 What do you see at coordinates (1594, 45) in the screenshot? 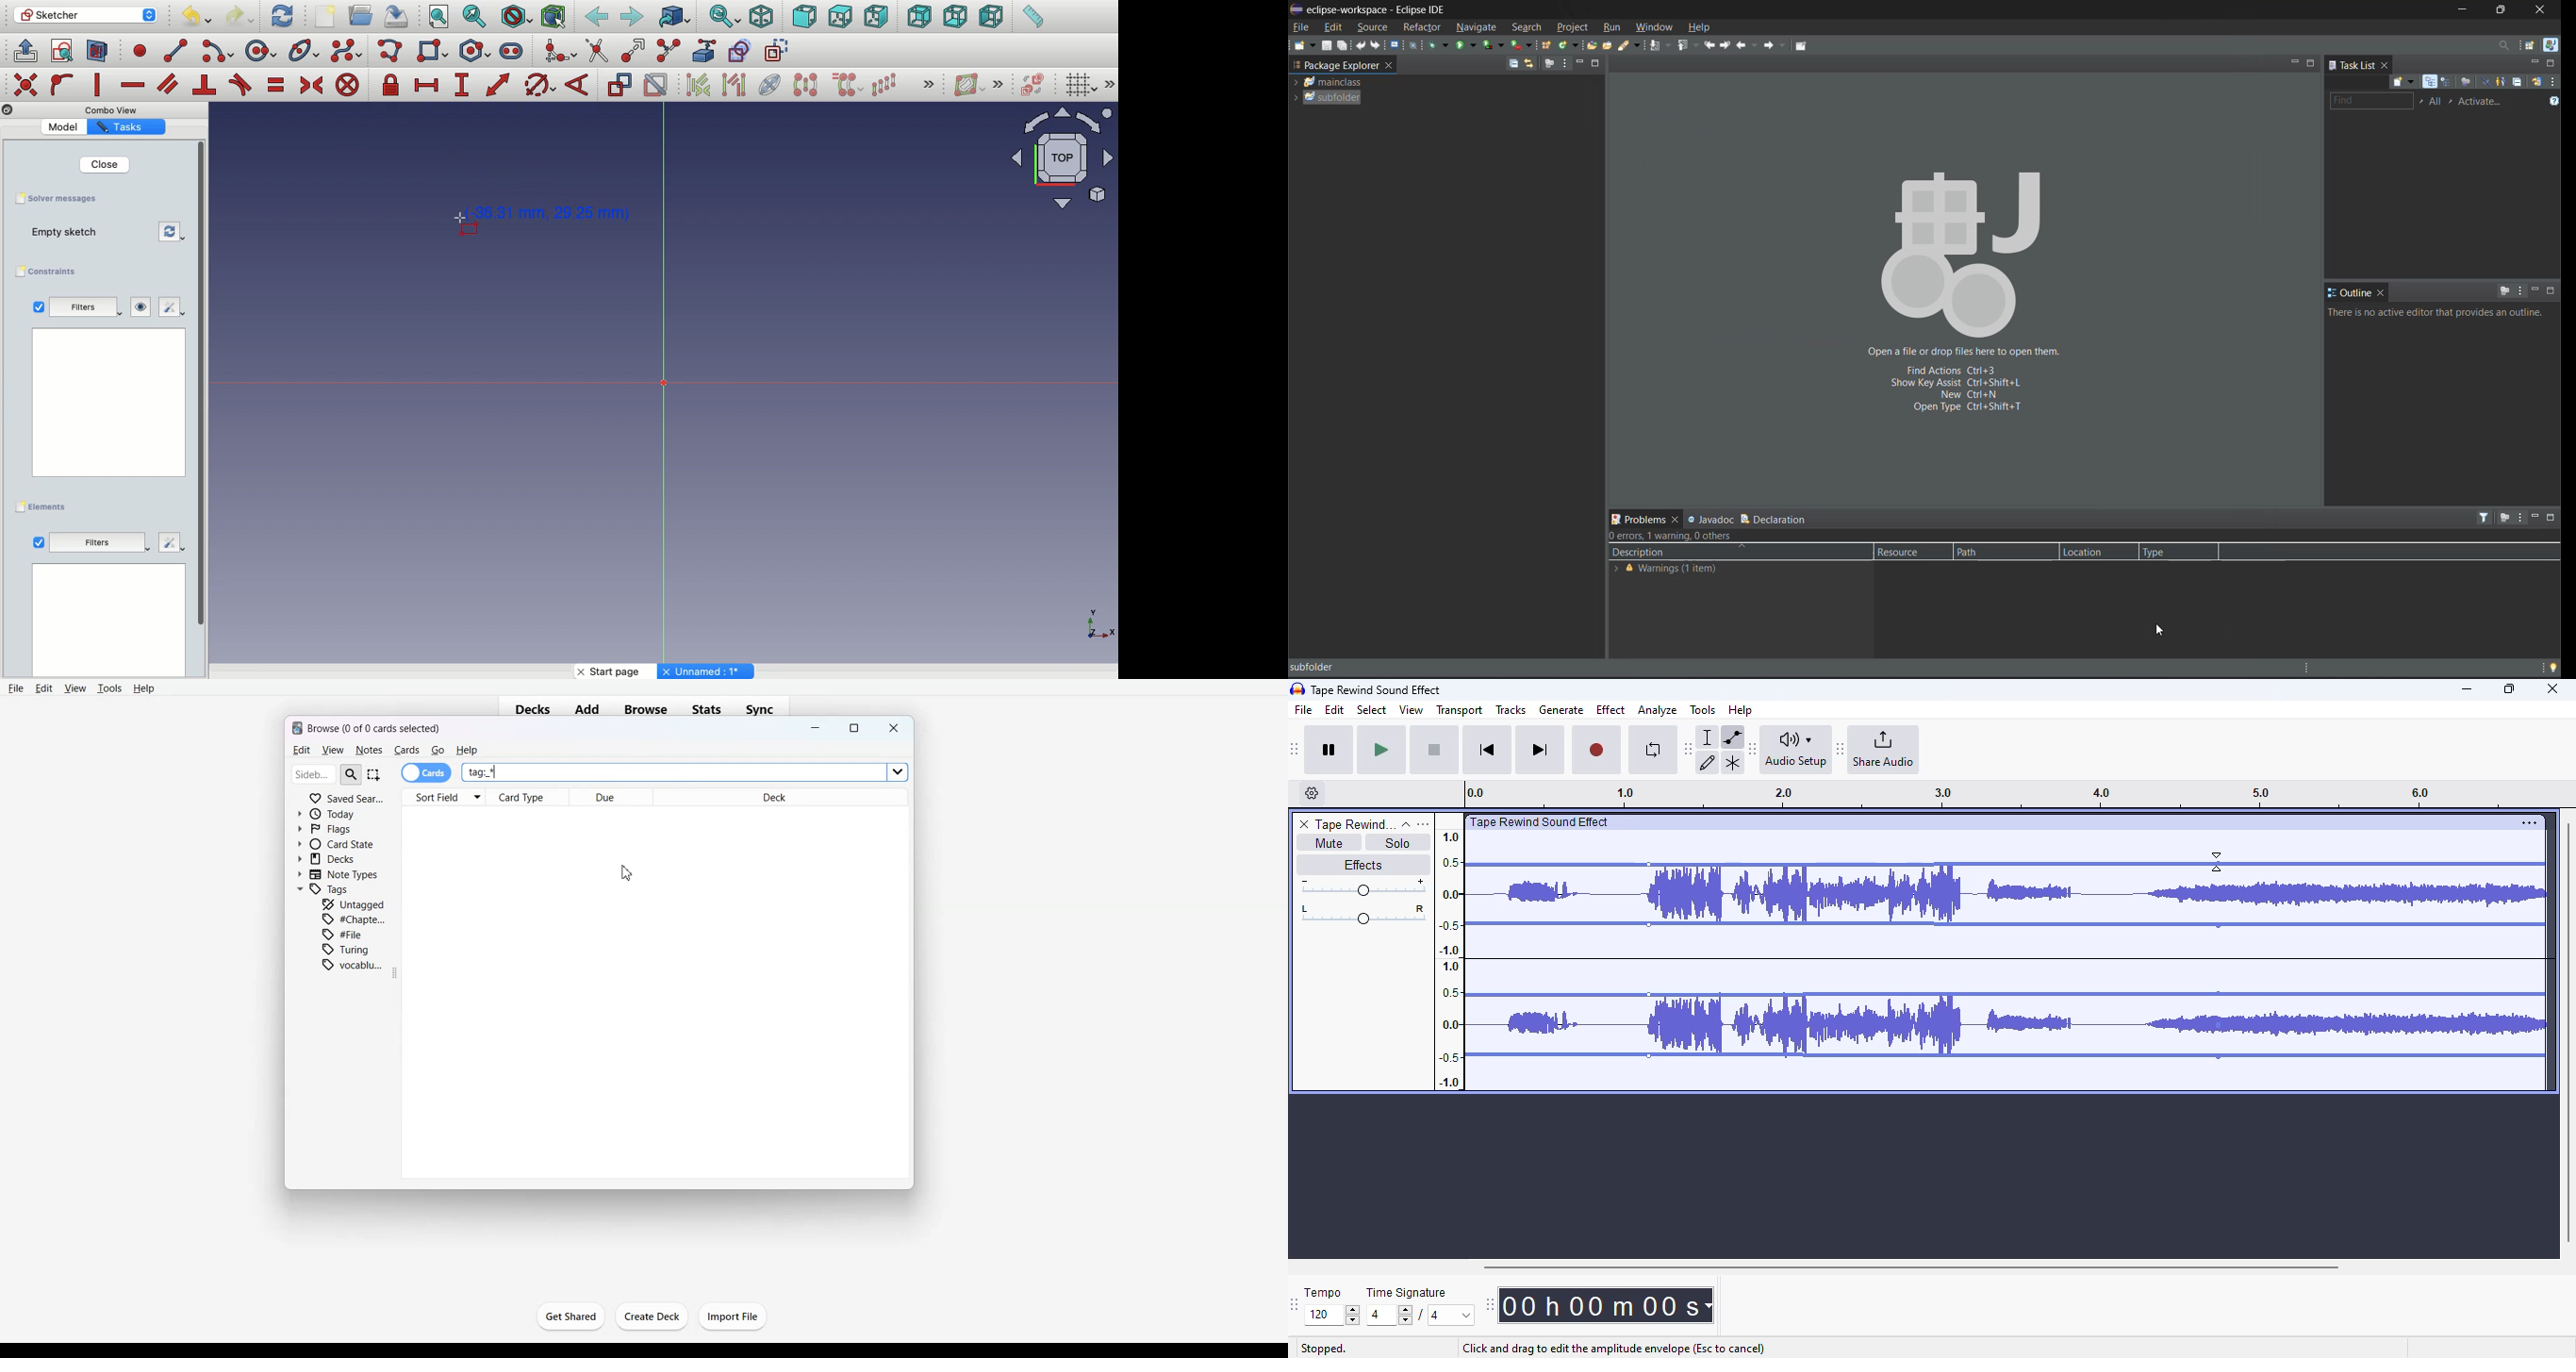
I see `open type` at bounding box center [1594, 45].